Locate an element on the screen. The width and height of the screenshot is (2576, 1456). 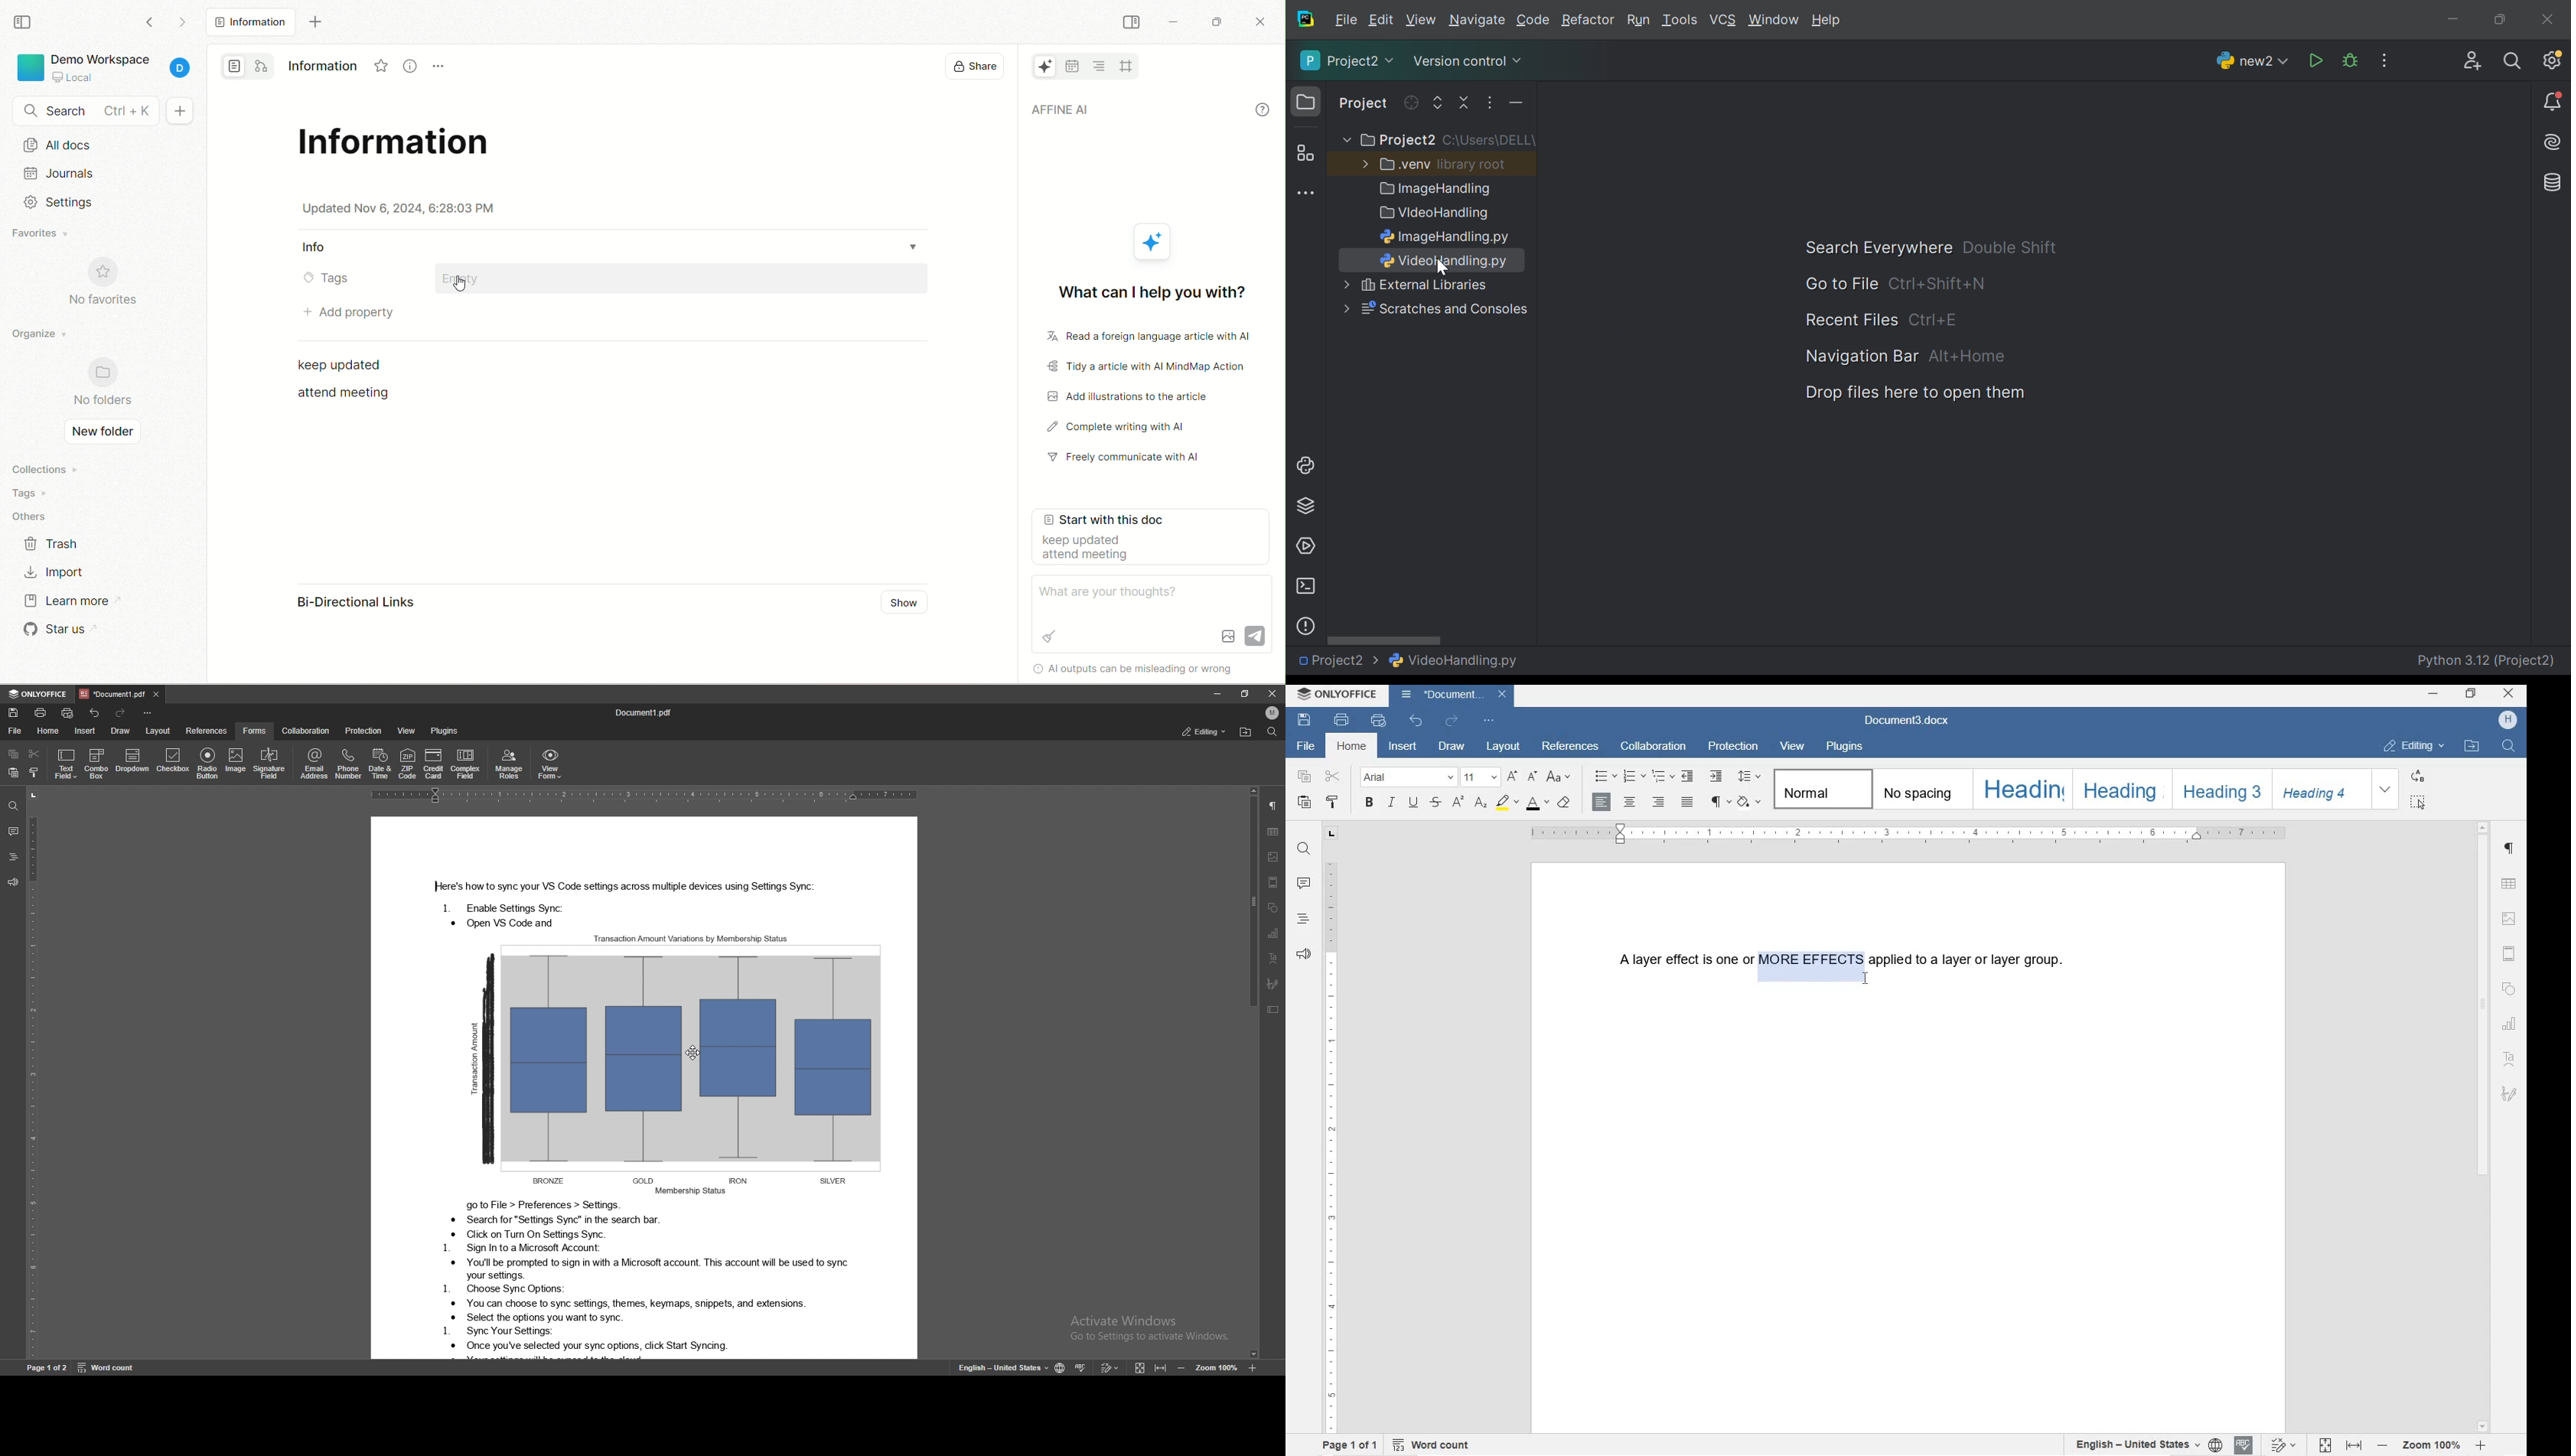
text art is located at coordinates (1274, 957).